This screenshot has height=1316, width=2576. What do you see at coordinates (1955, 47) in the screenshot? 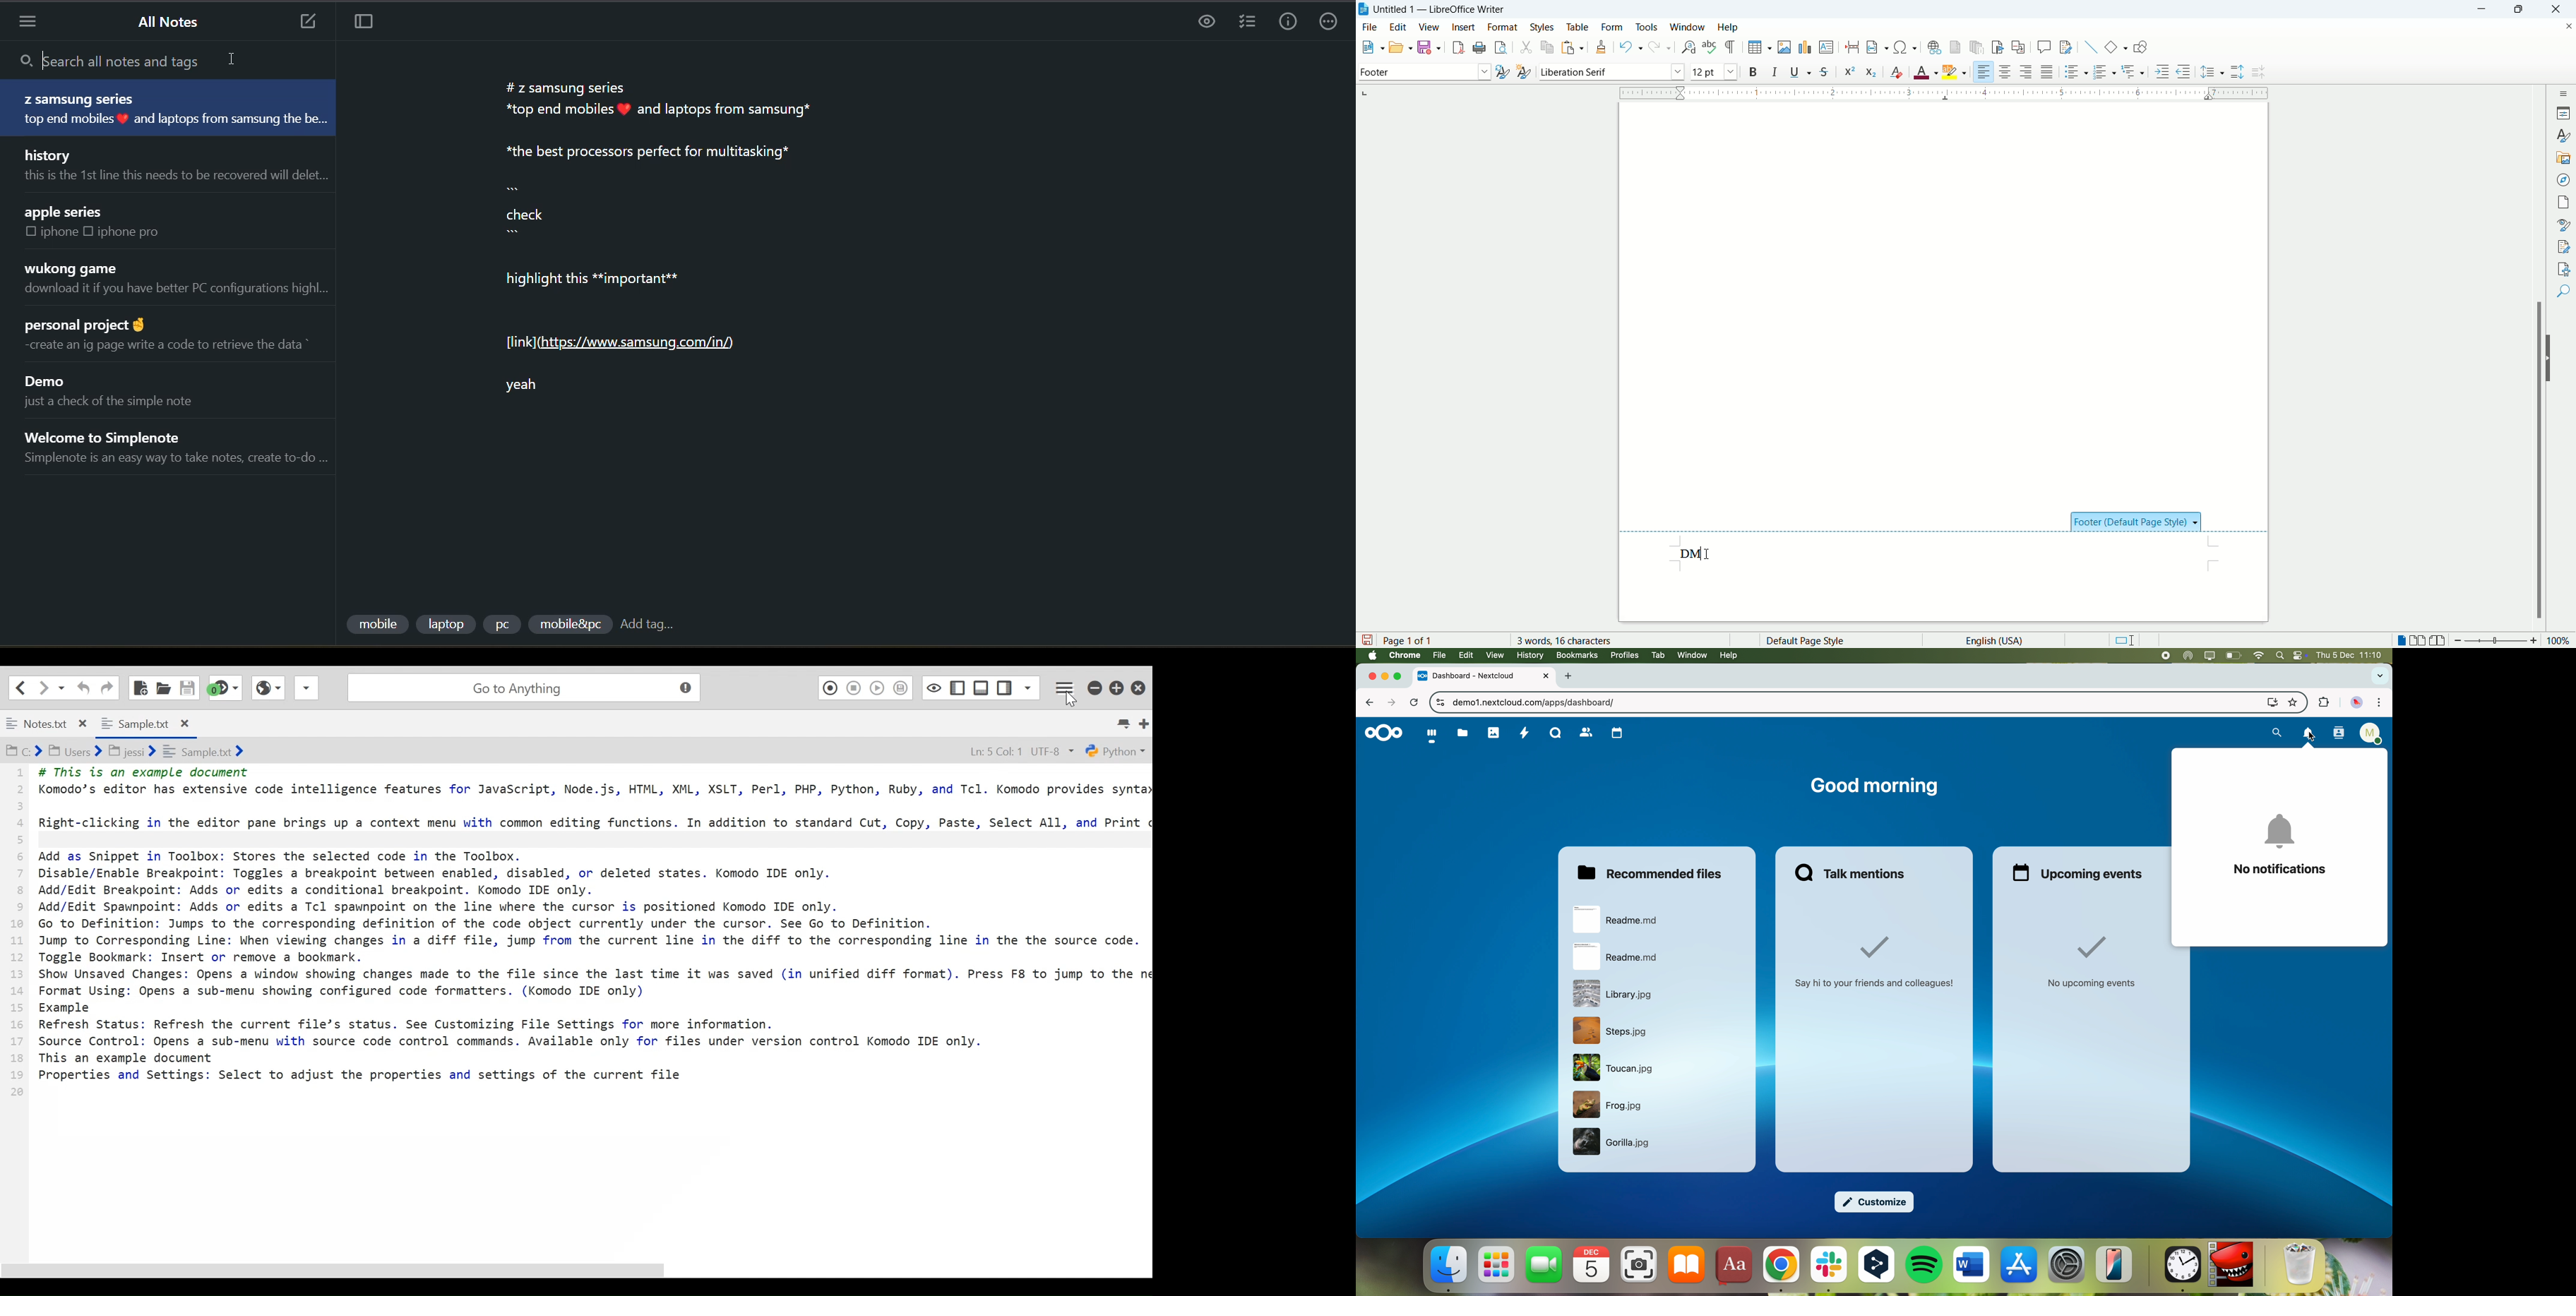
I see `insert footnote` at bounding box center [1955, 47].